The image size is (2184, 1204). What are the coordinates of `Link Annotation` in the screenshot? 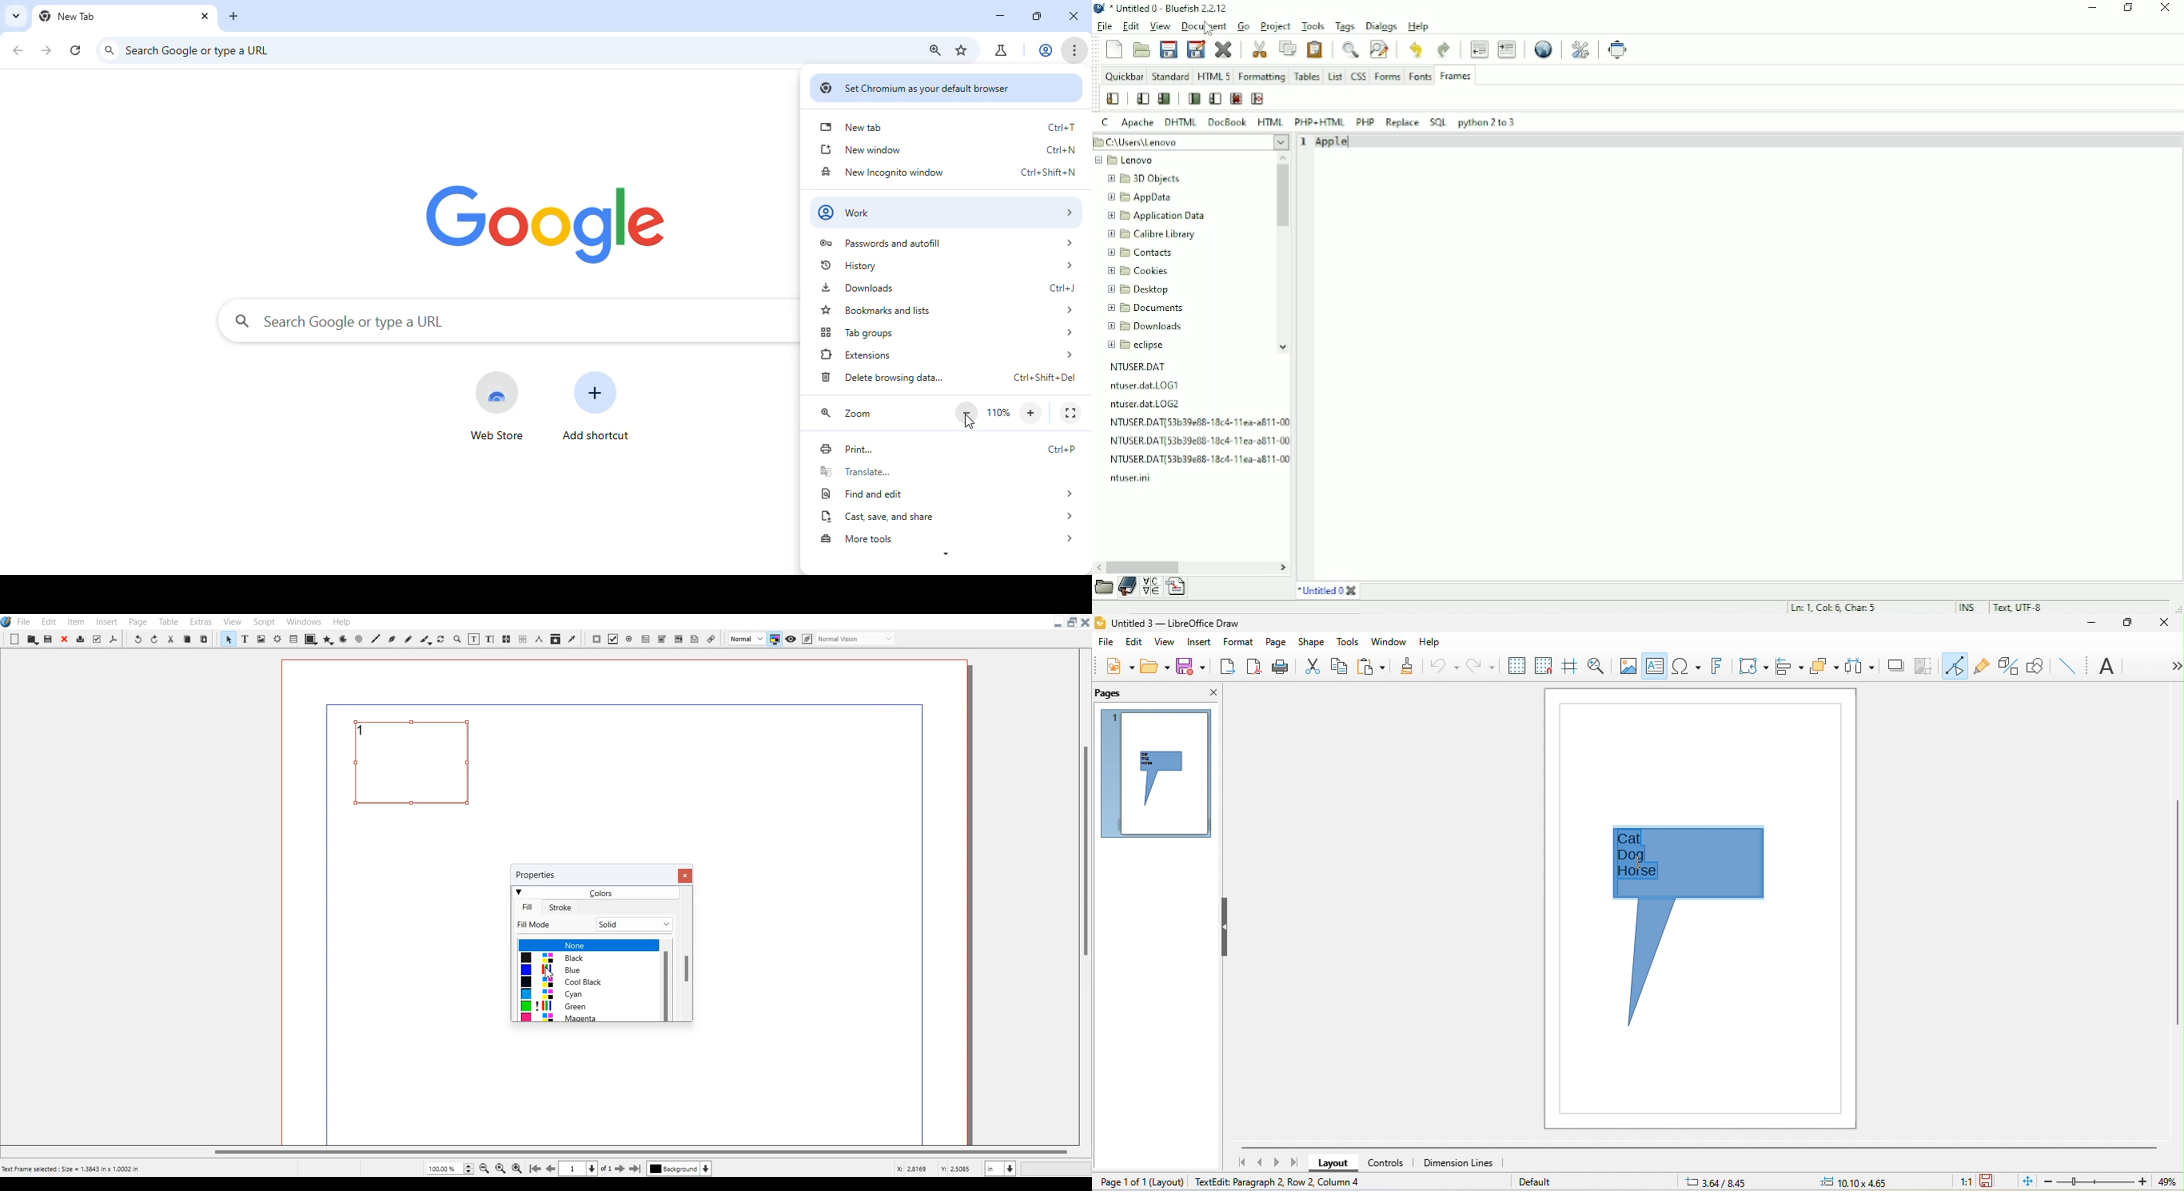 It's located at (711, 638).